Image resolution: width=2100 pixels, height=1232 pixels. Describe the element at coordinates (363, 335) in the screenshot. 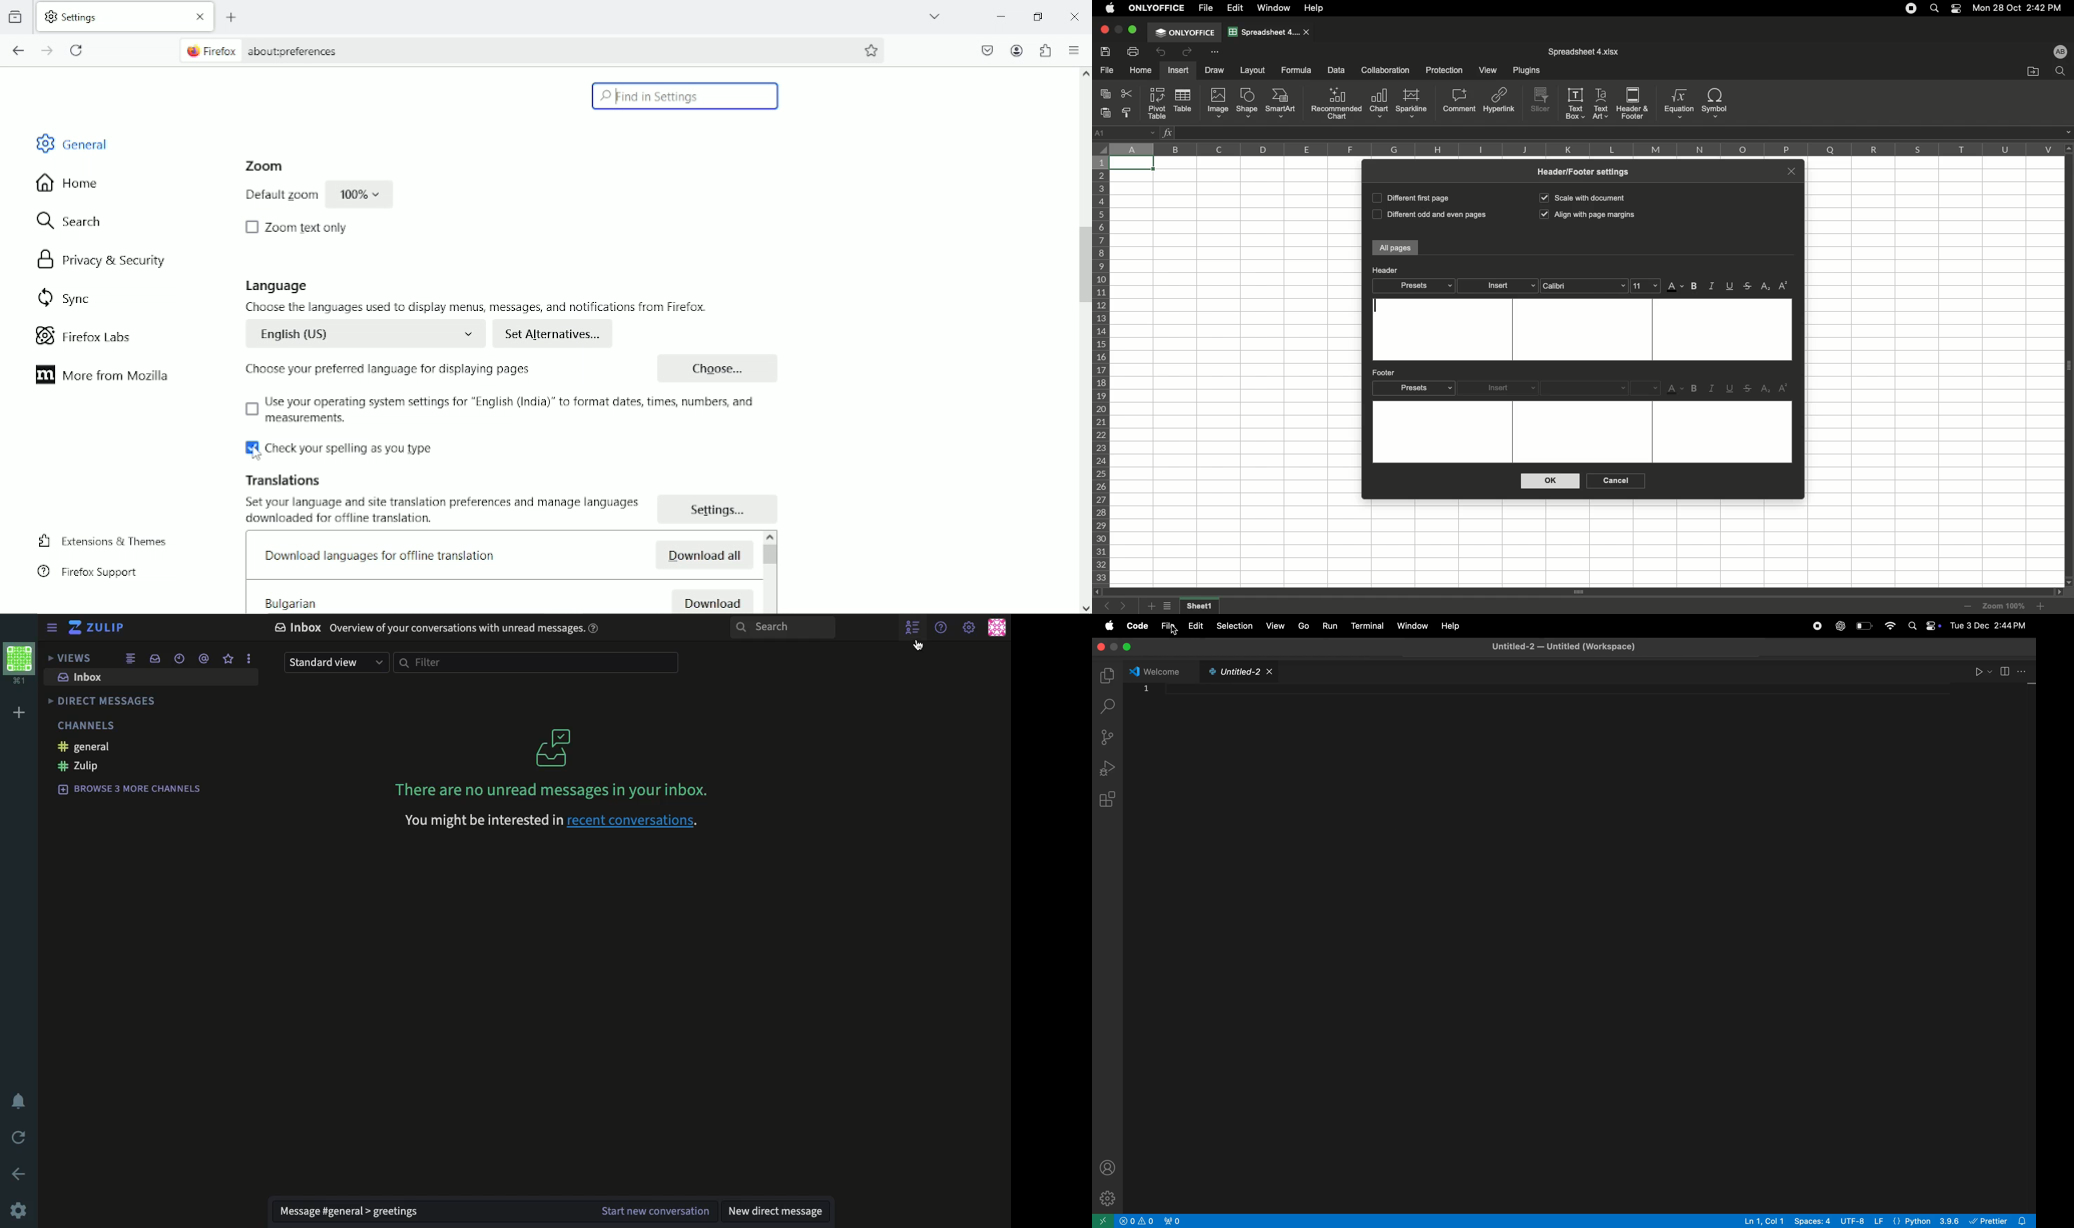

I see `English (US)` at that location.